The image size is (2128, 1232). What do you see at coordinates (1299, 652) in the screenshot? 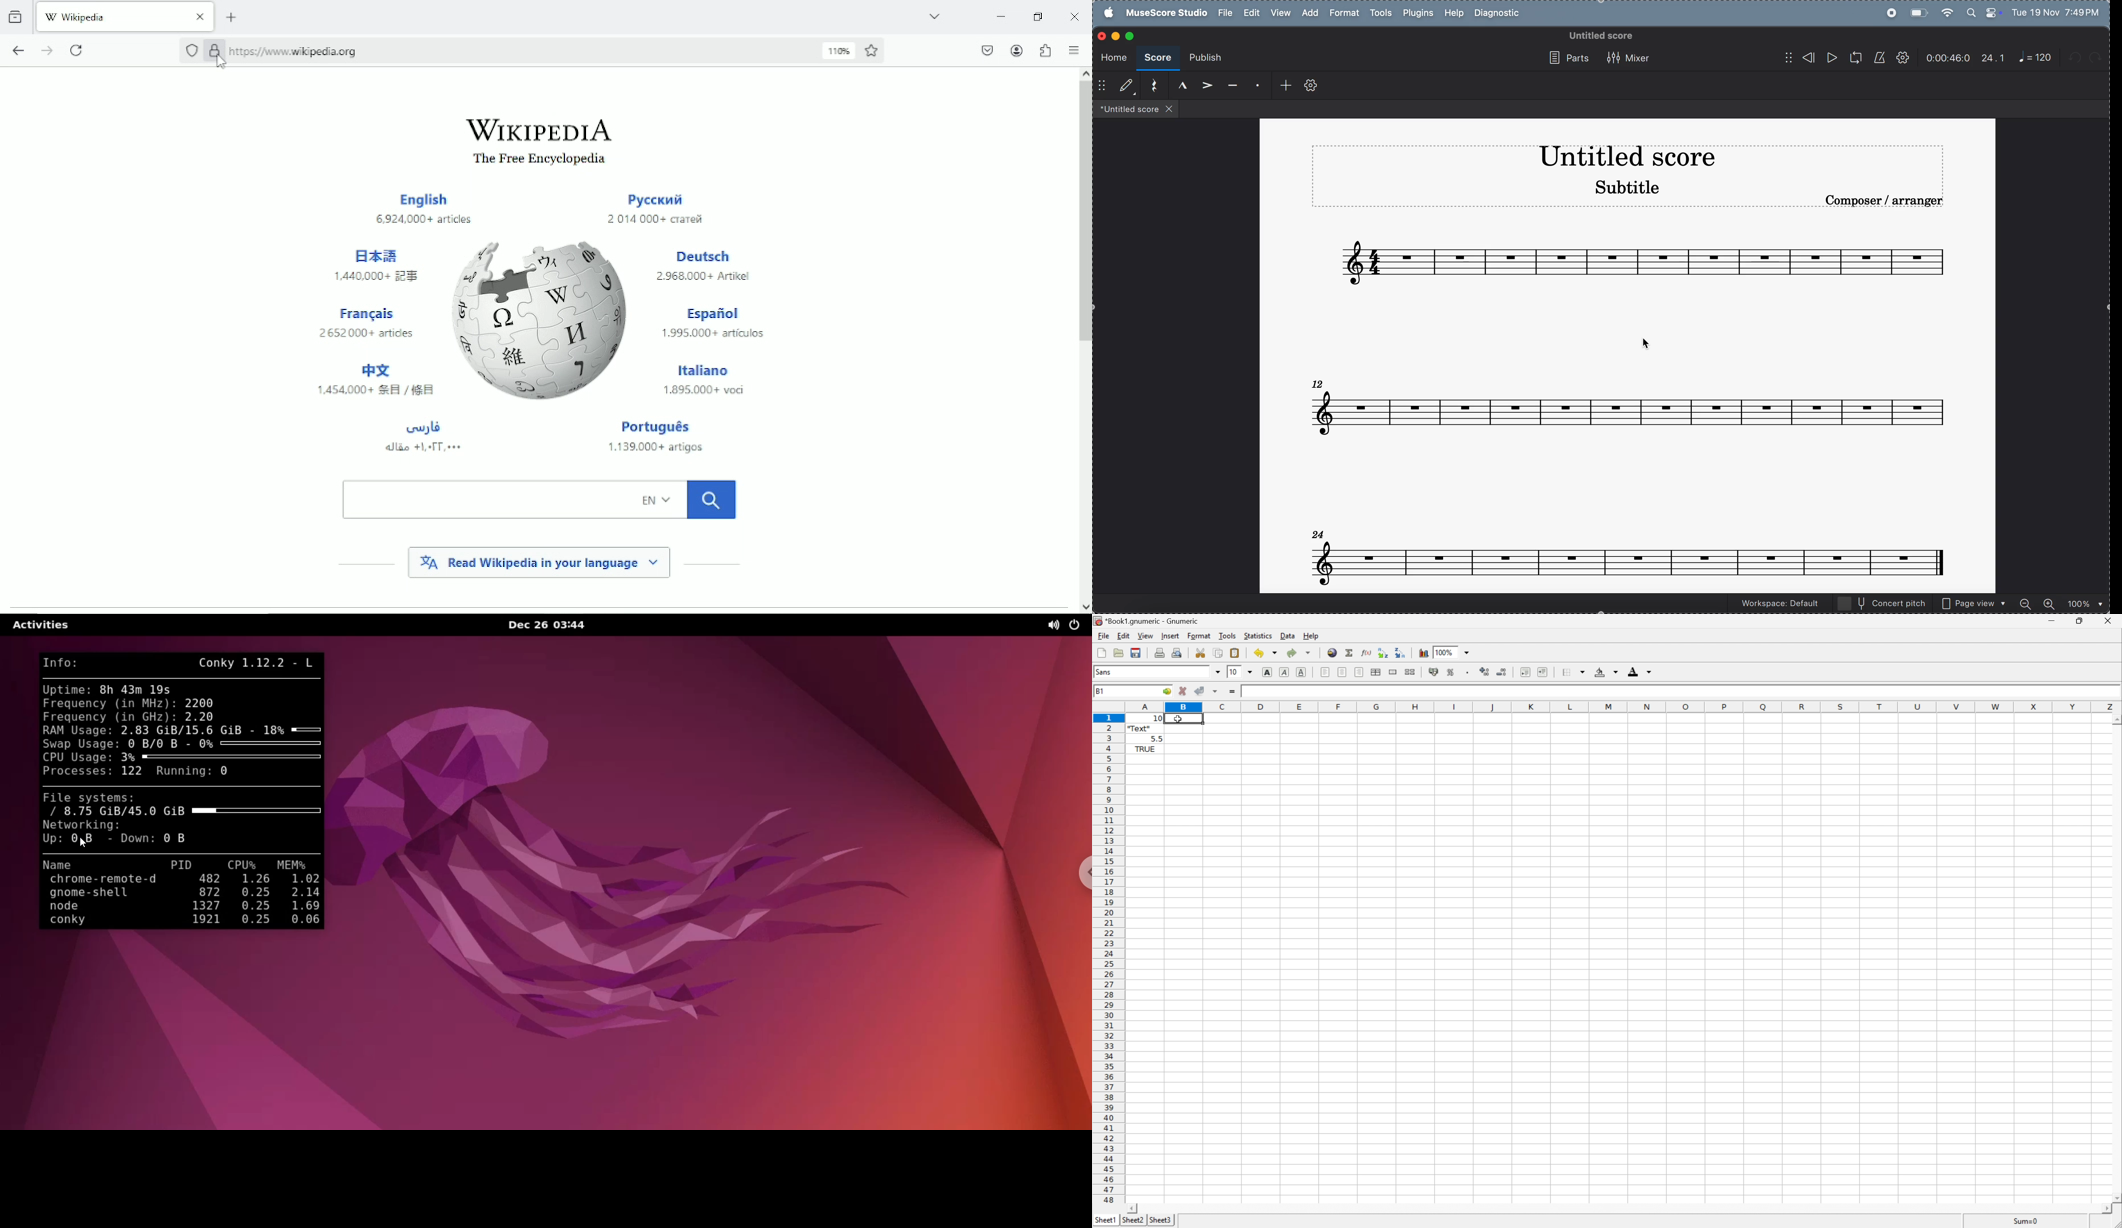
I see `Redo` at bounding box center [1299, 652].